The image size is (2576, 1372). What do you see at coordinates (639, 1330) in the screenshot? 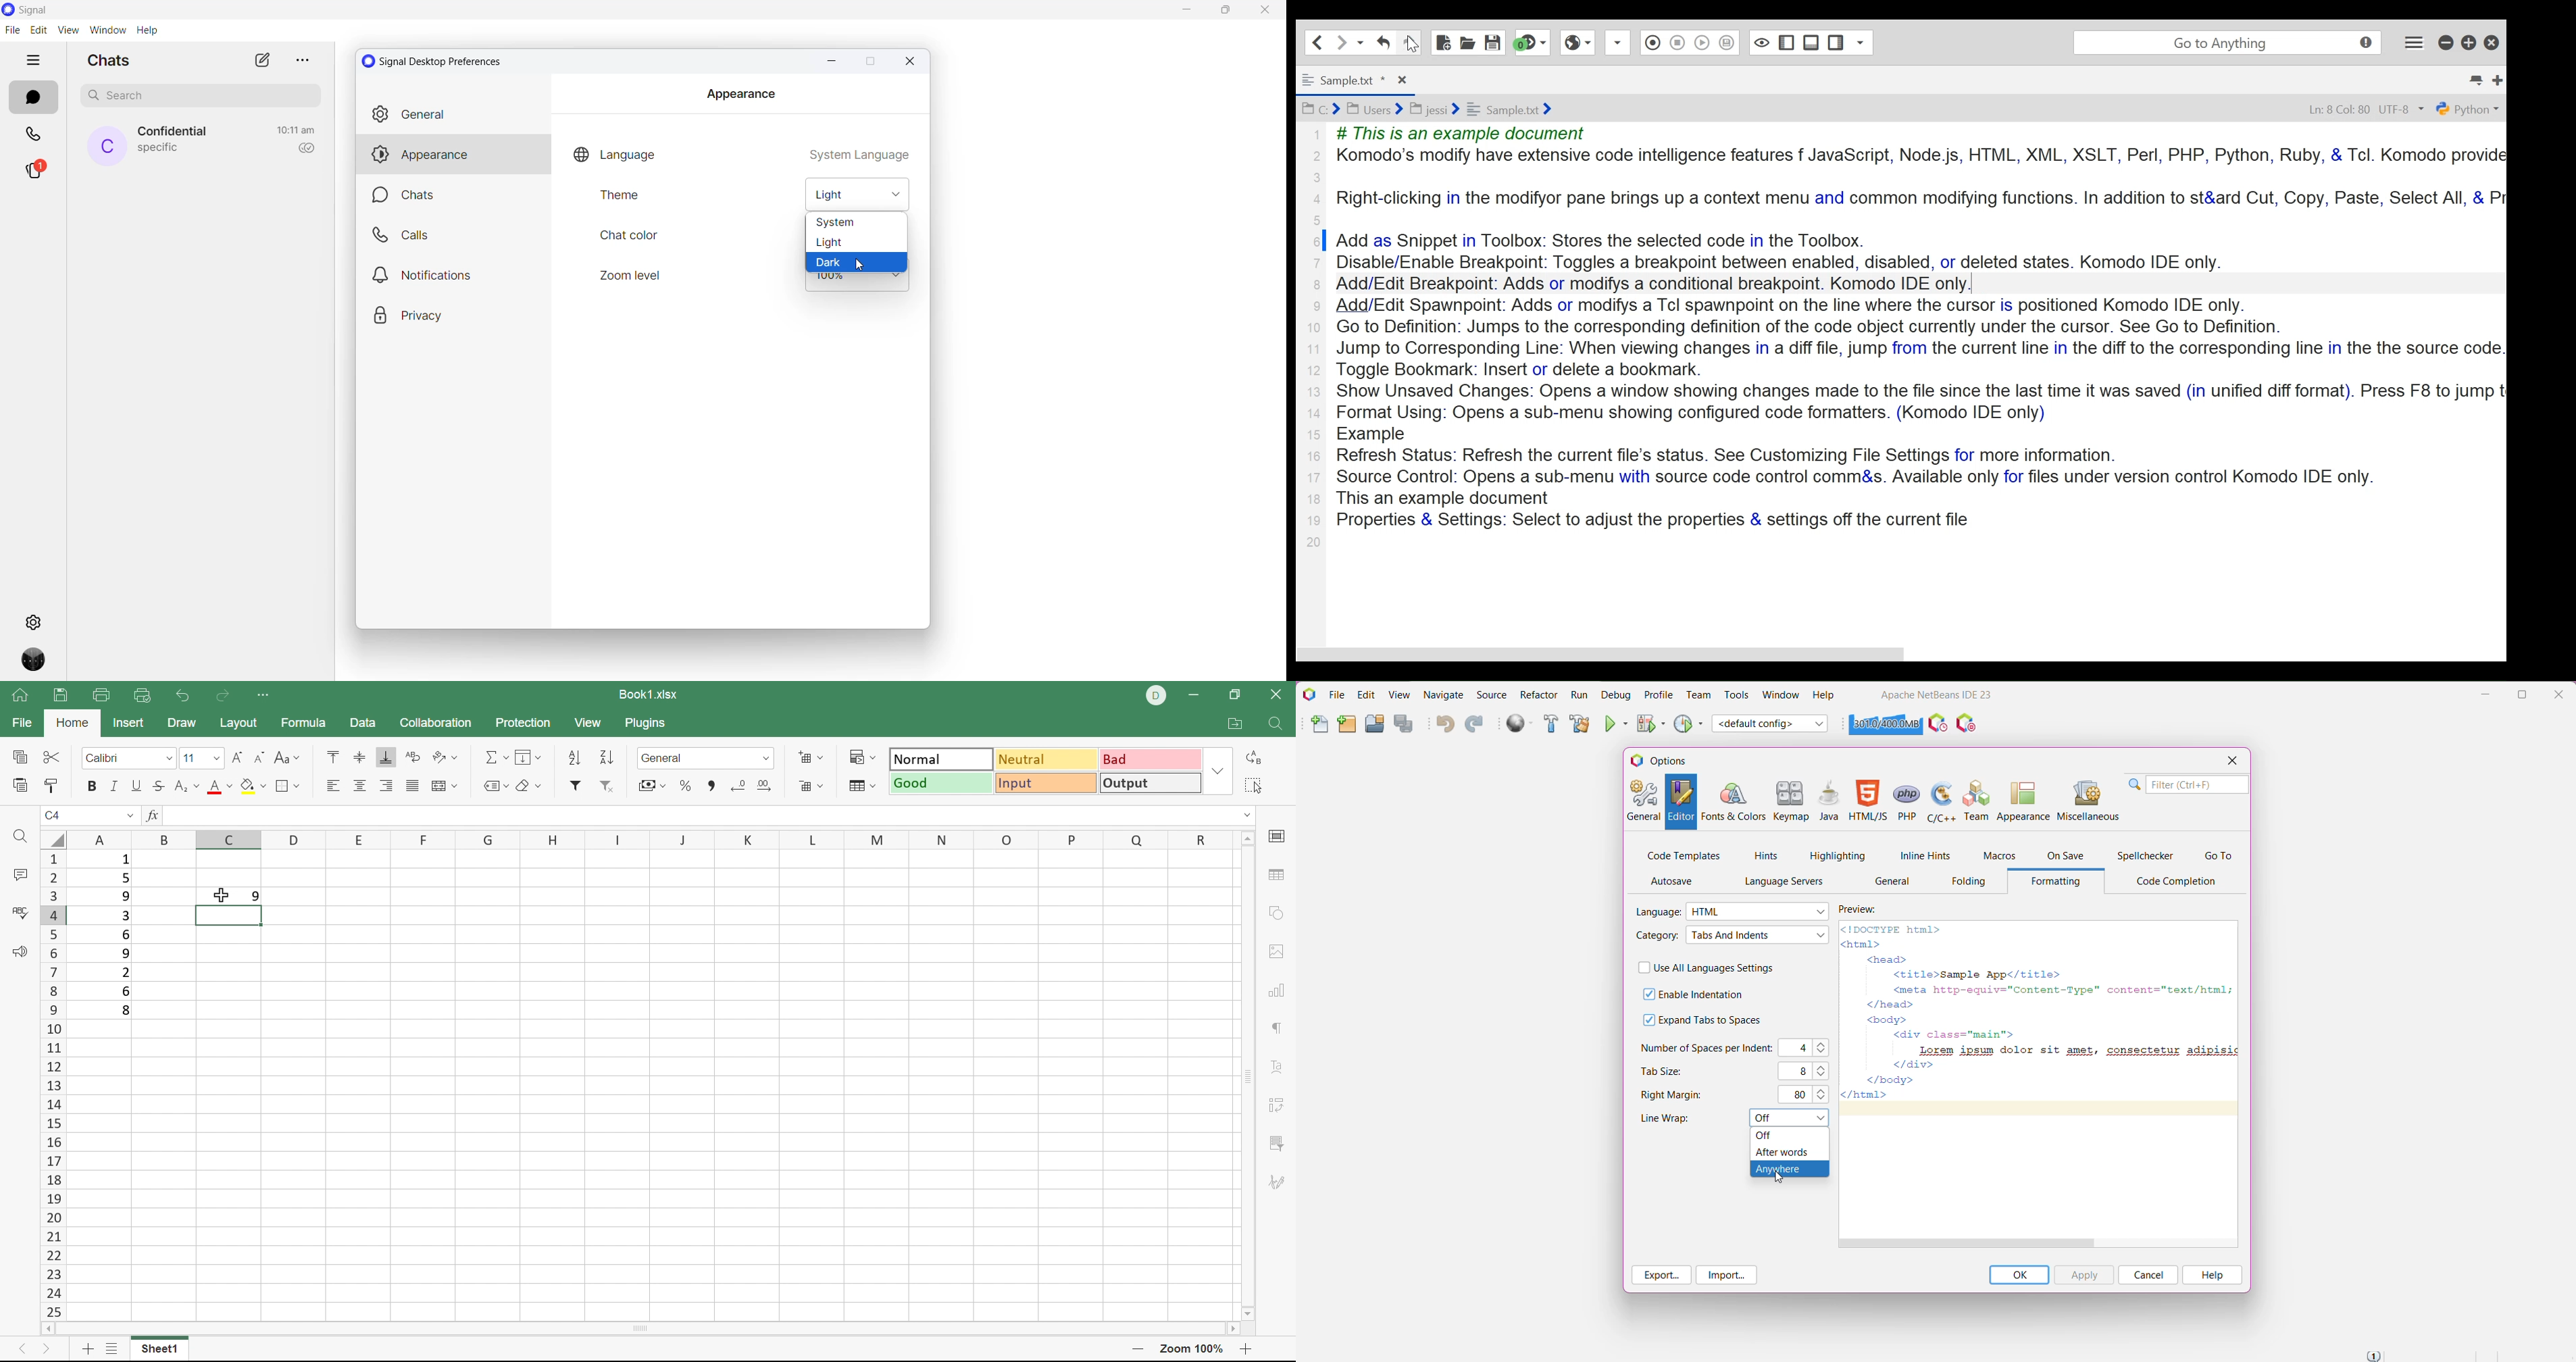
I see `Scroll Bar` at bounding box center [639, 1330].